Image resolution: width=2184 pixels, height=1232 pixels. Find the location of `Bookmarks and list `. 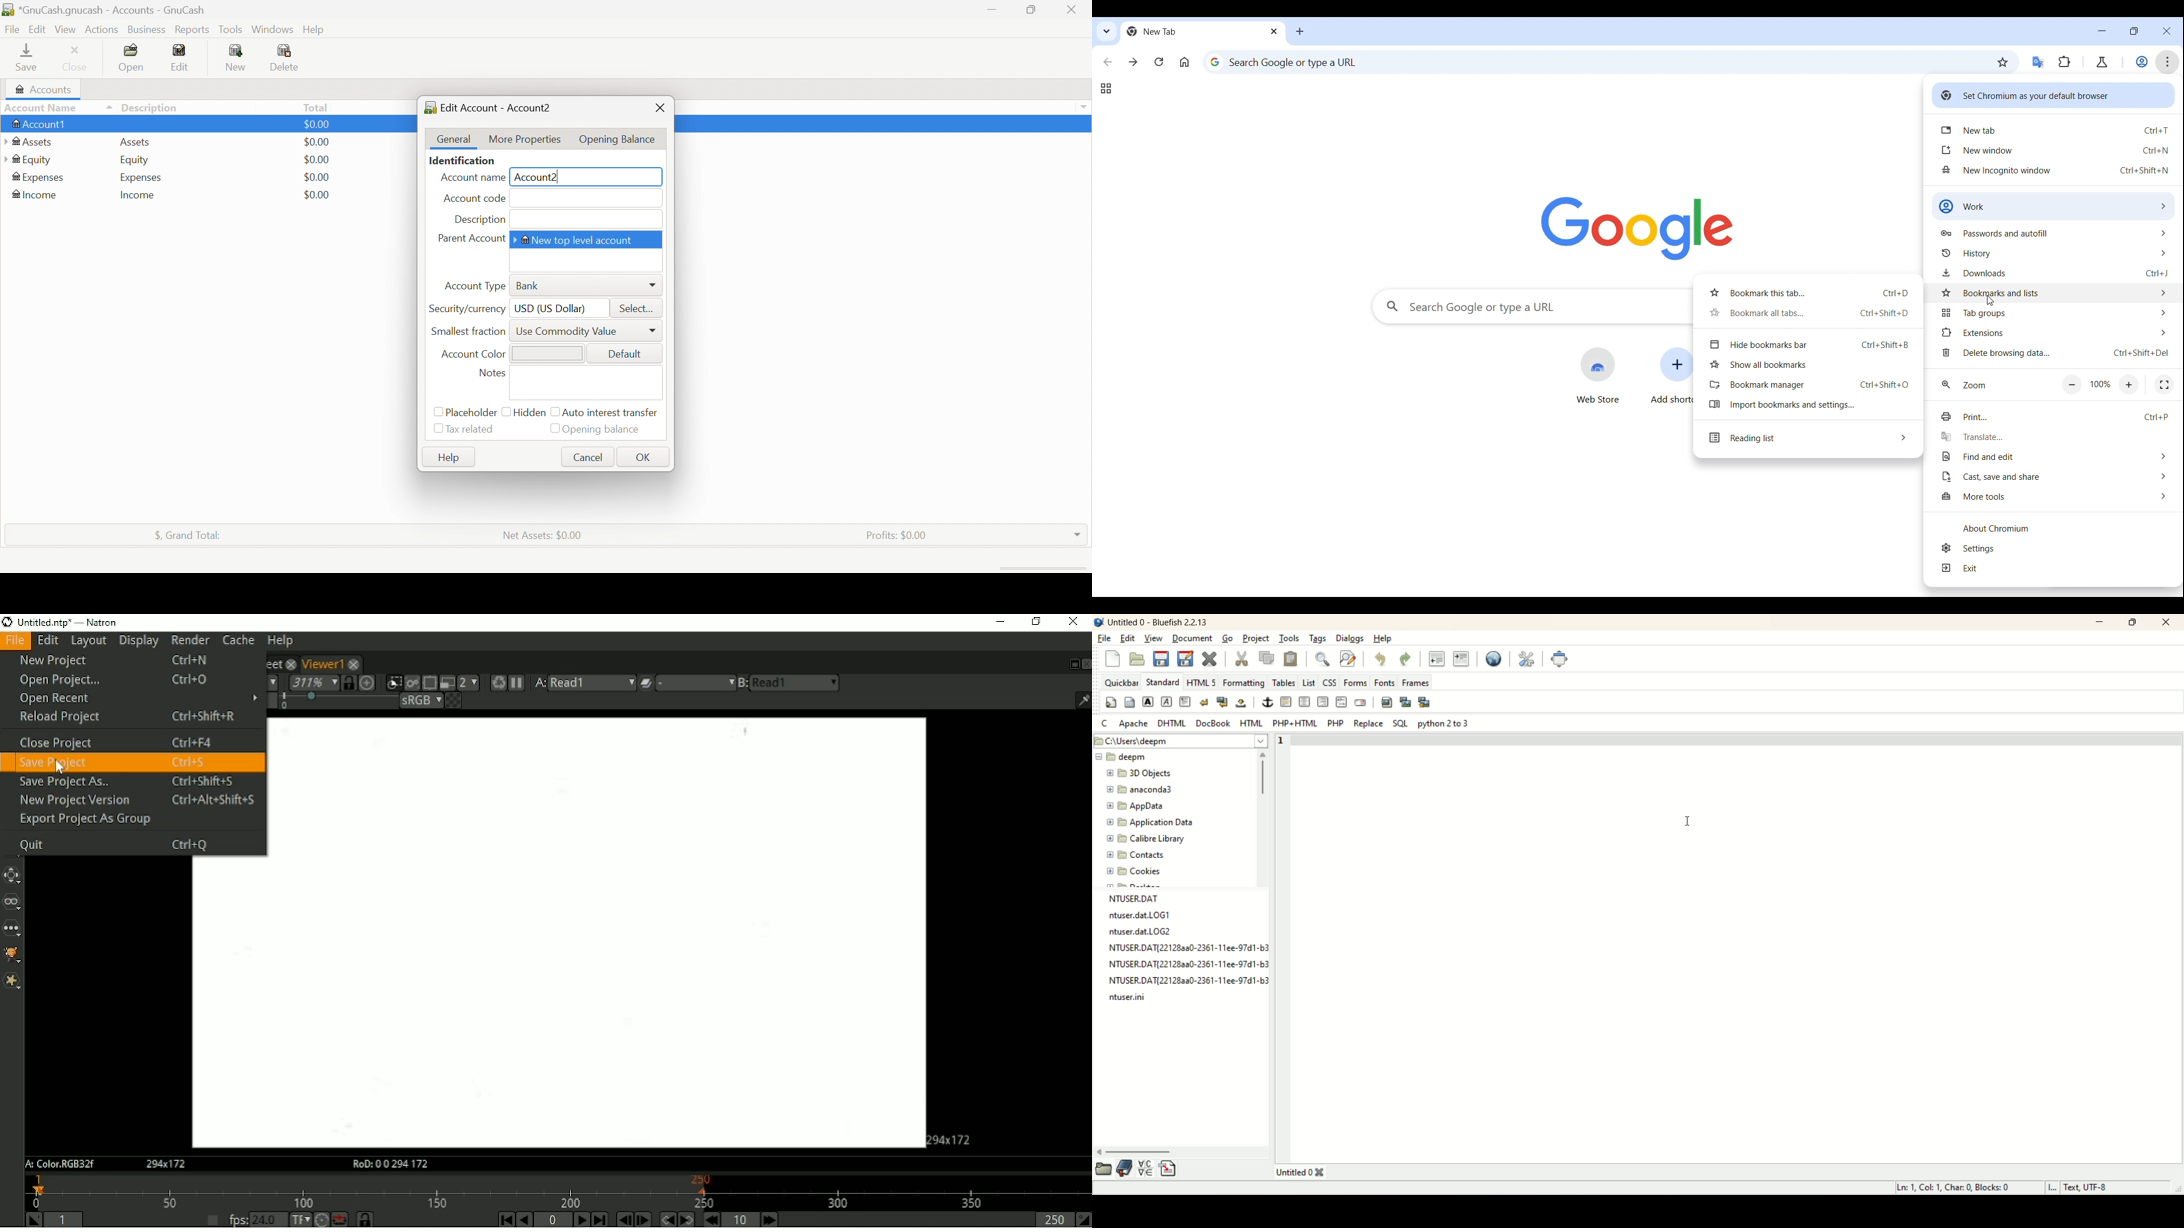

Bookmarks and list  is located at coordinates (2055, 292).